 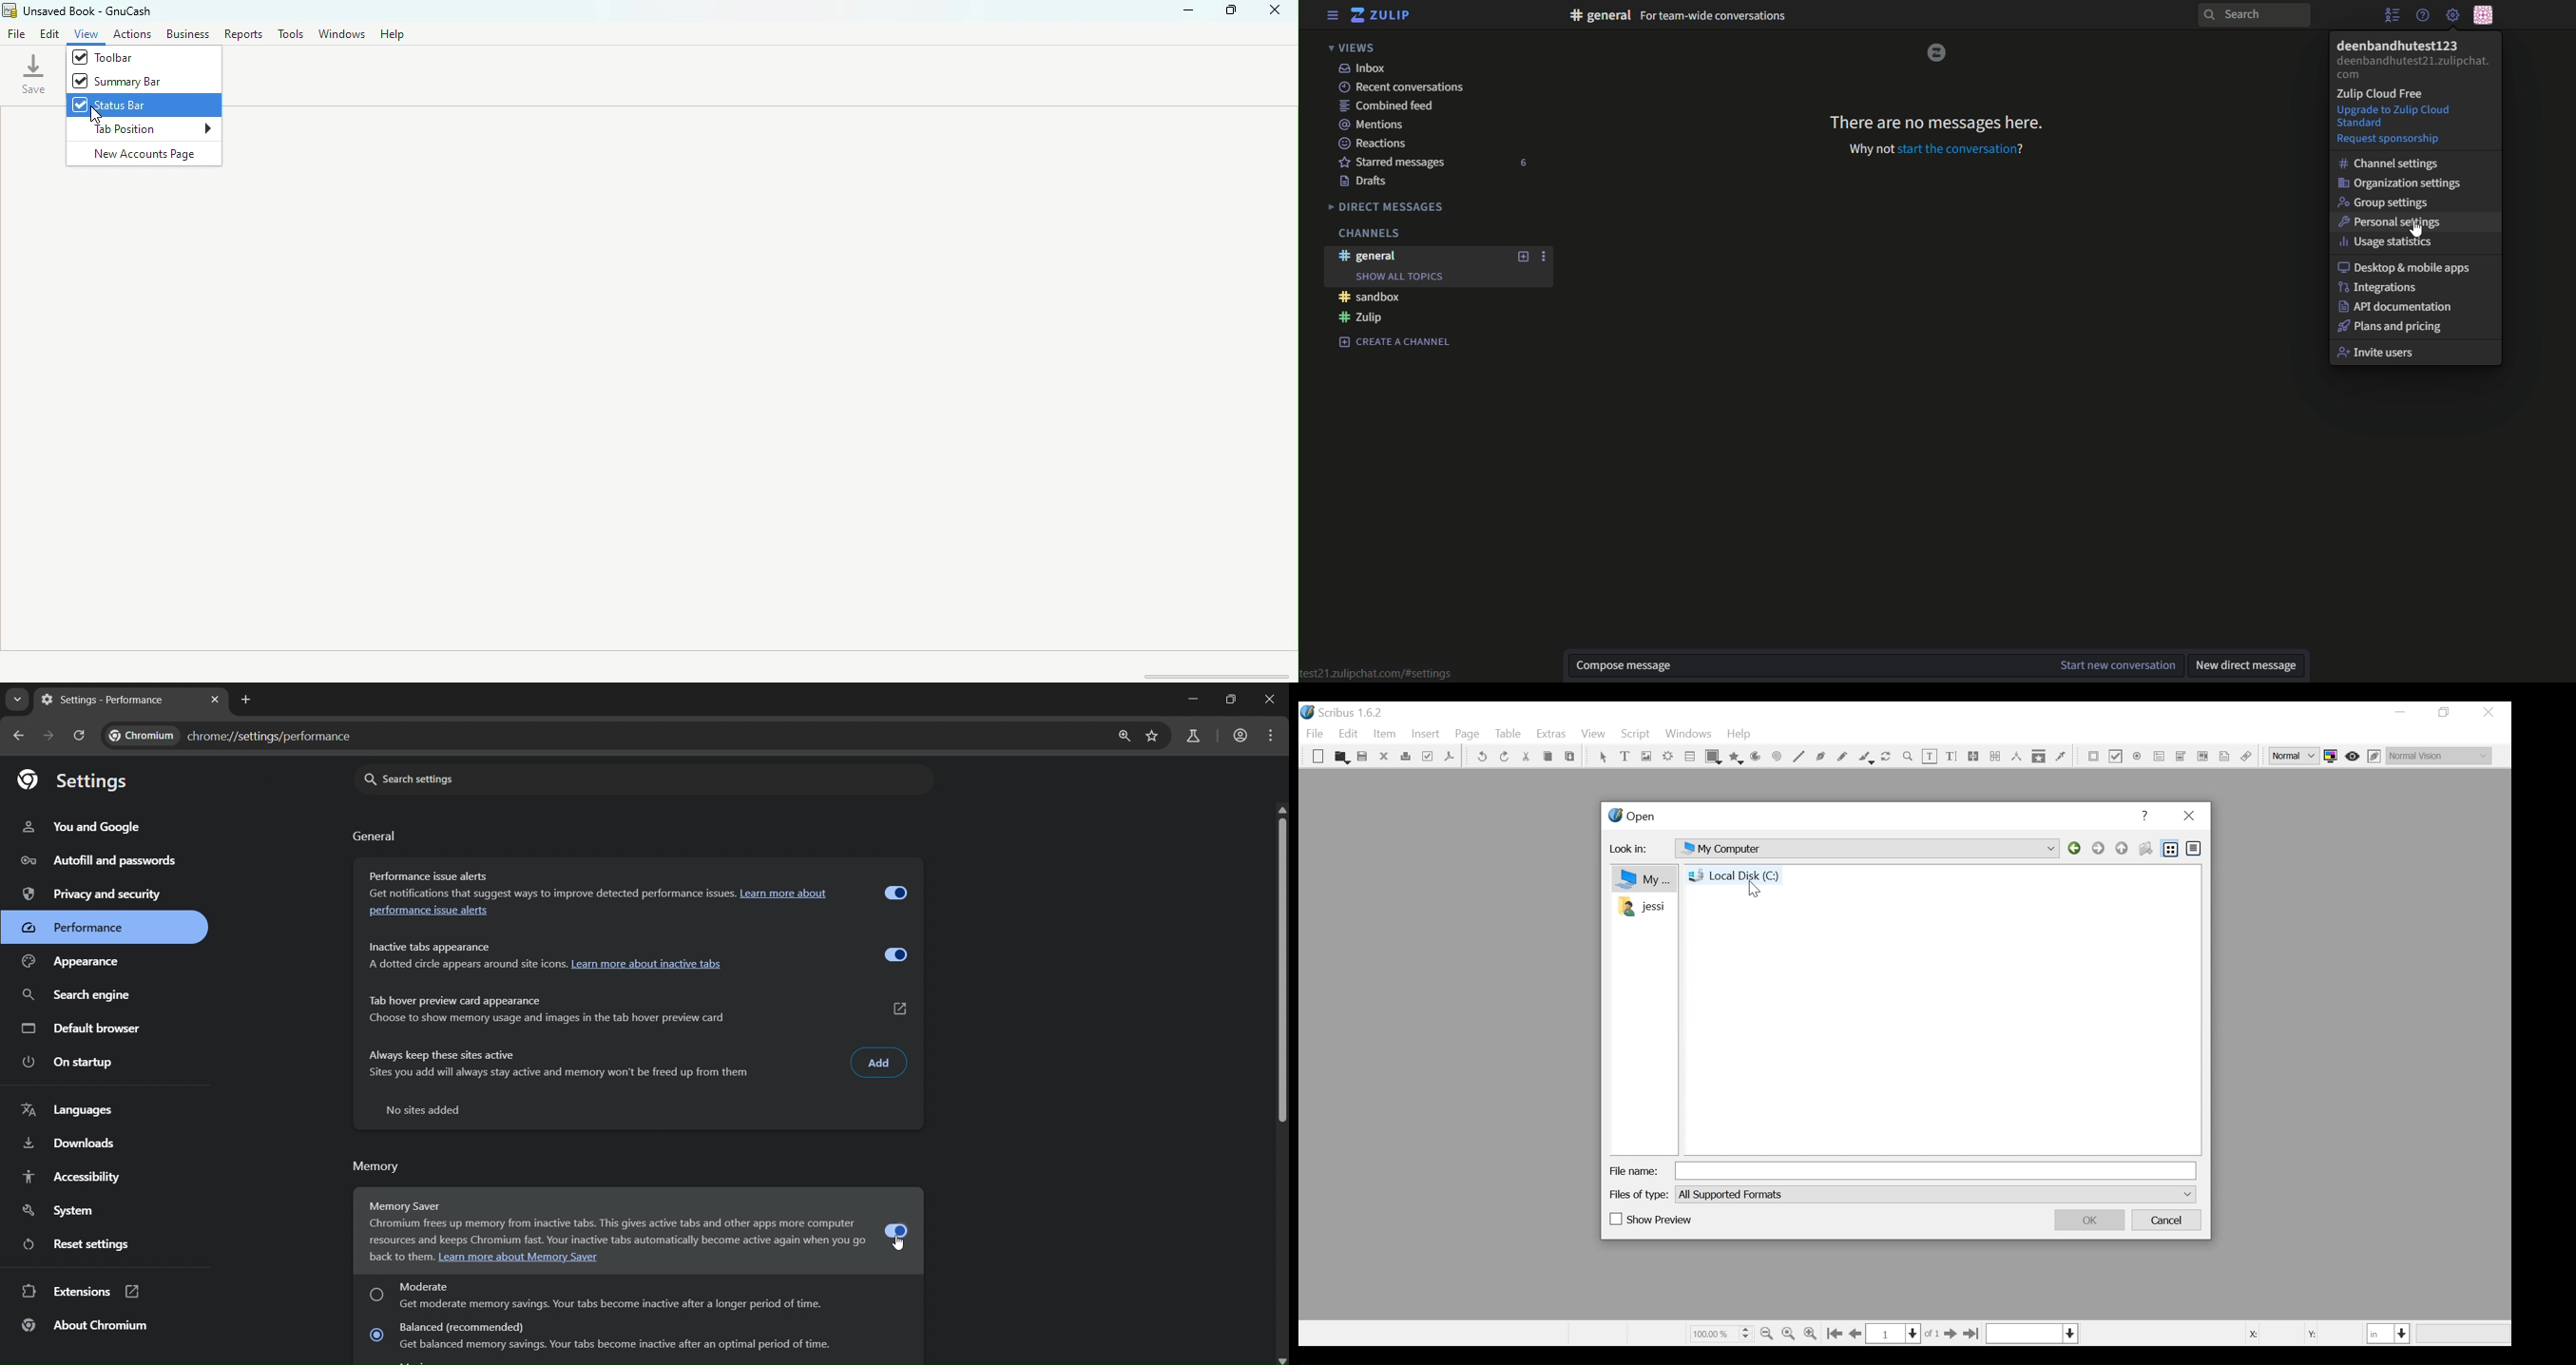 What do you see at coordinates (2252, 16) in the screenshot?
I see `search bar` at bounding box center [2252, 16].